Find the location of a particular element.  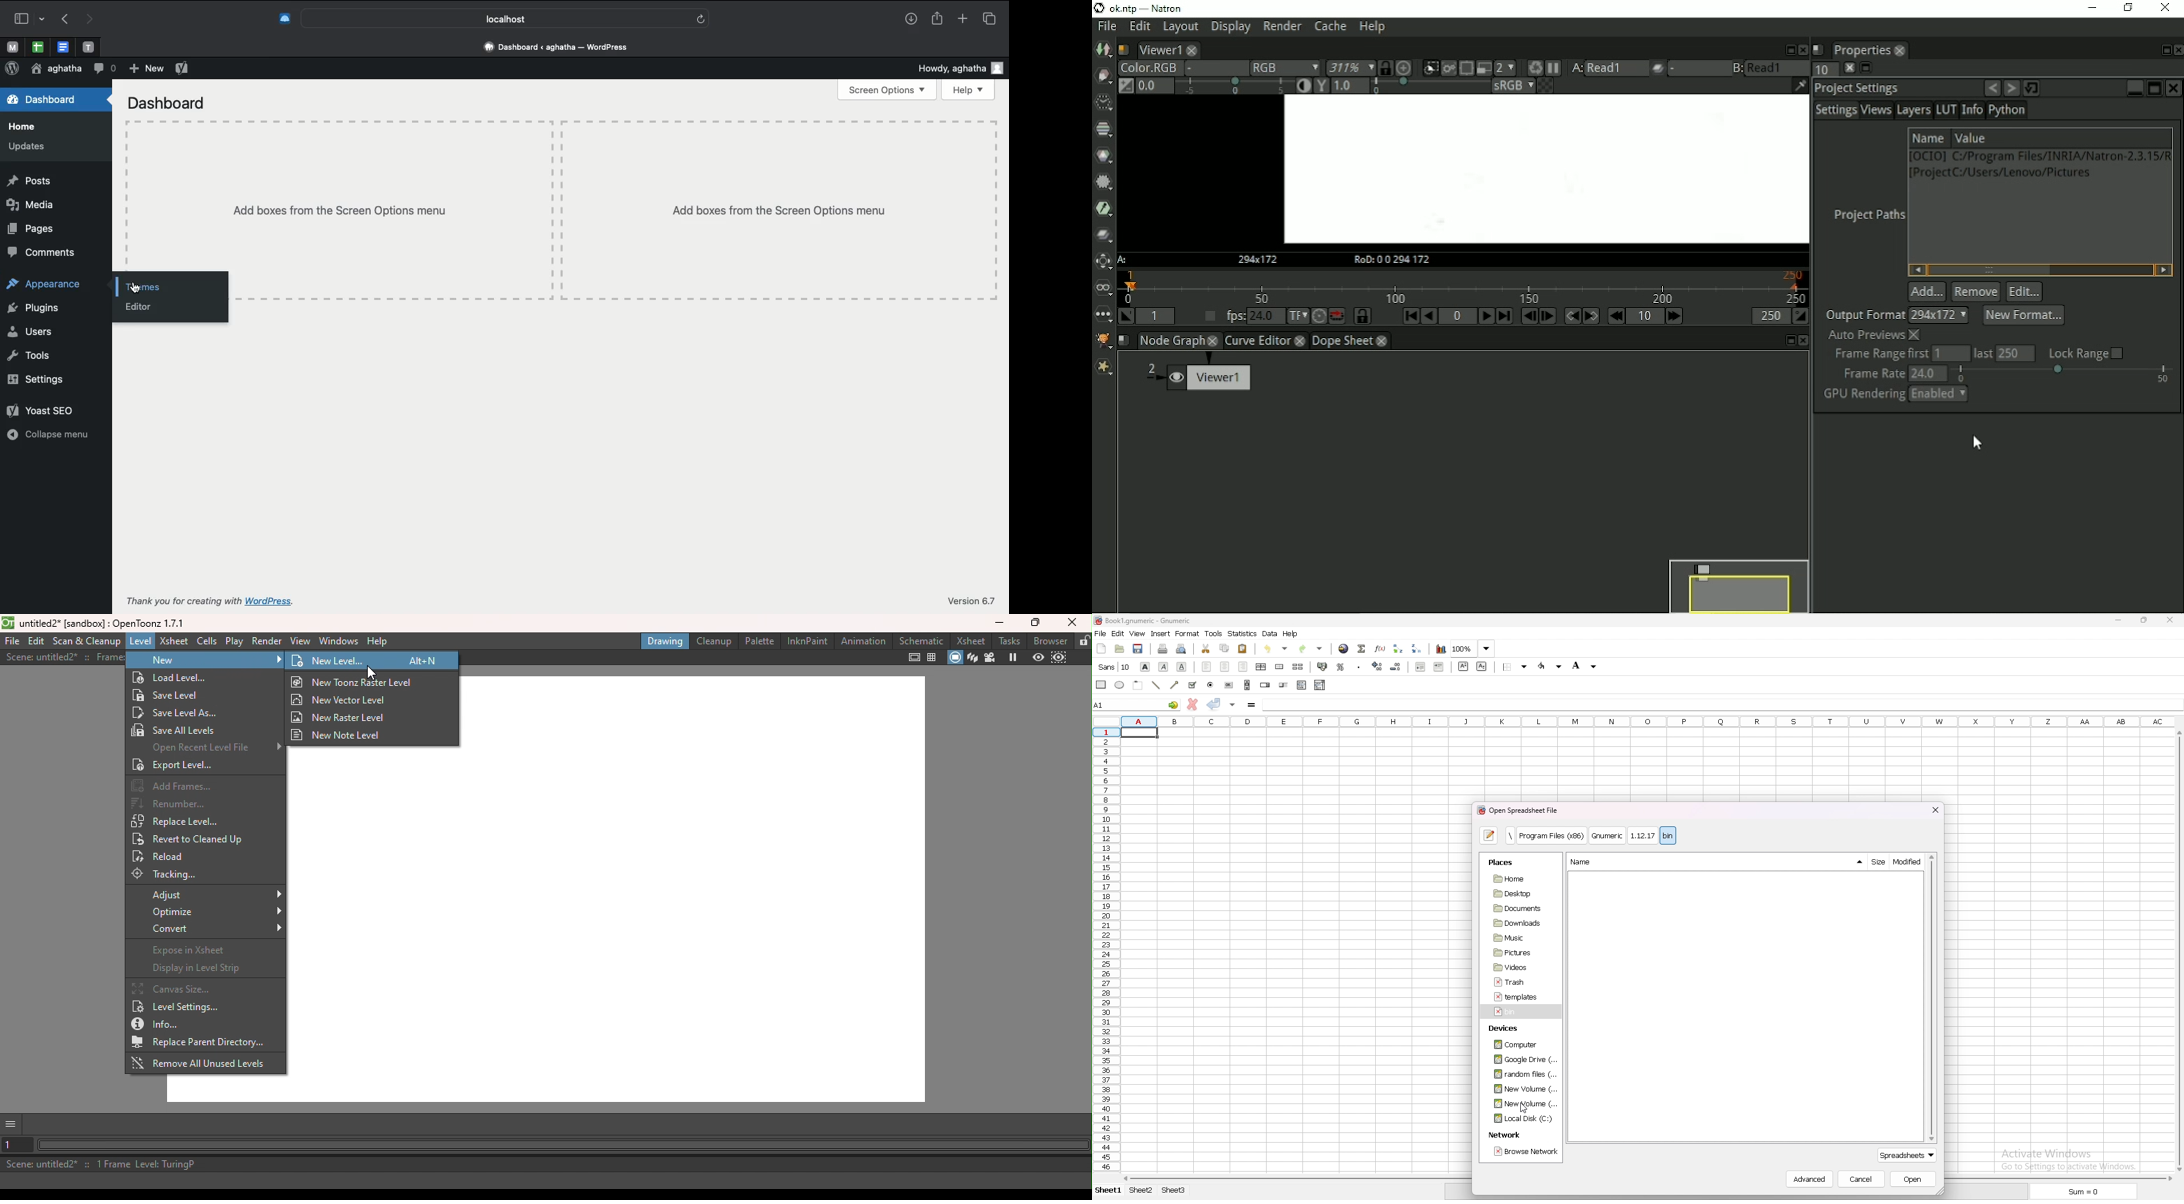

More options is located at coordinates (13, 1126).